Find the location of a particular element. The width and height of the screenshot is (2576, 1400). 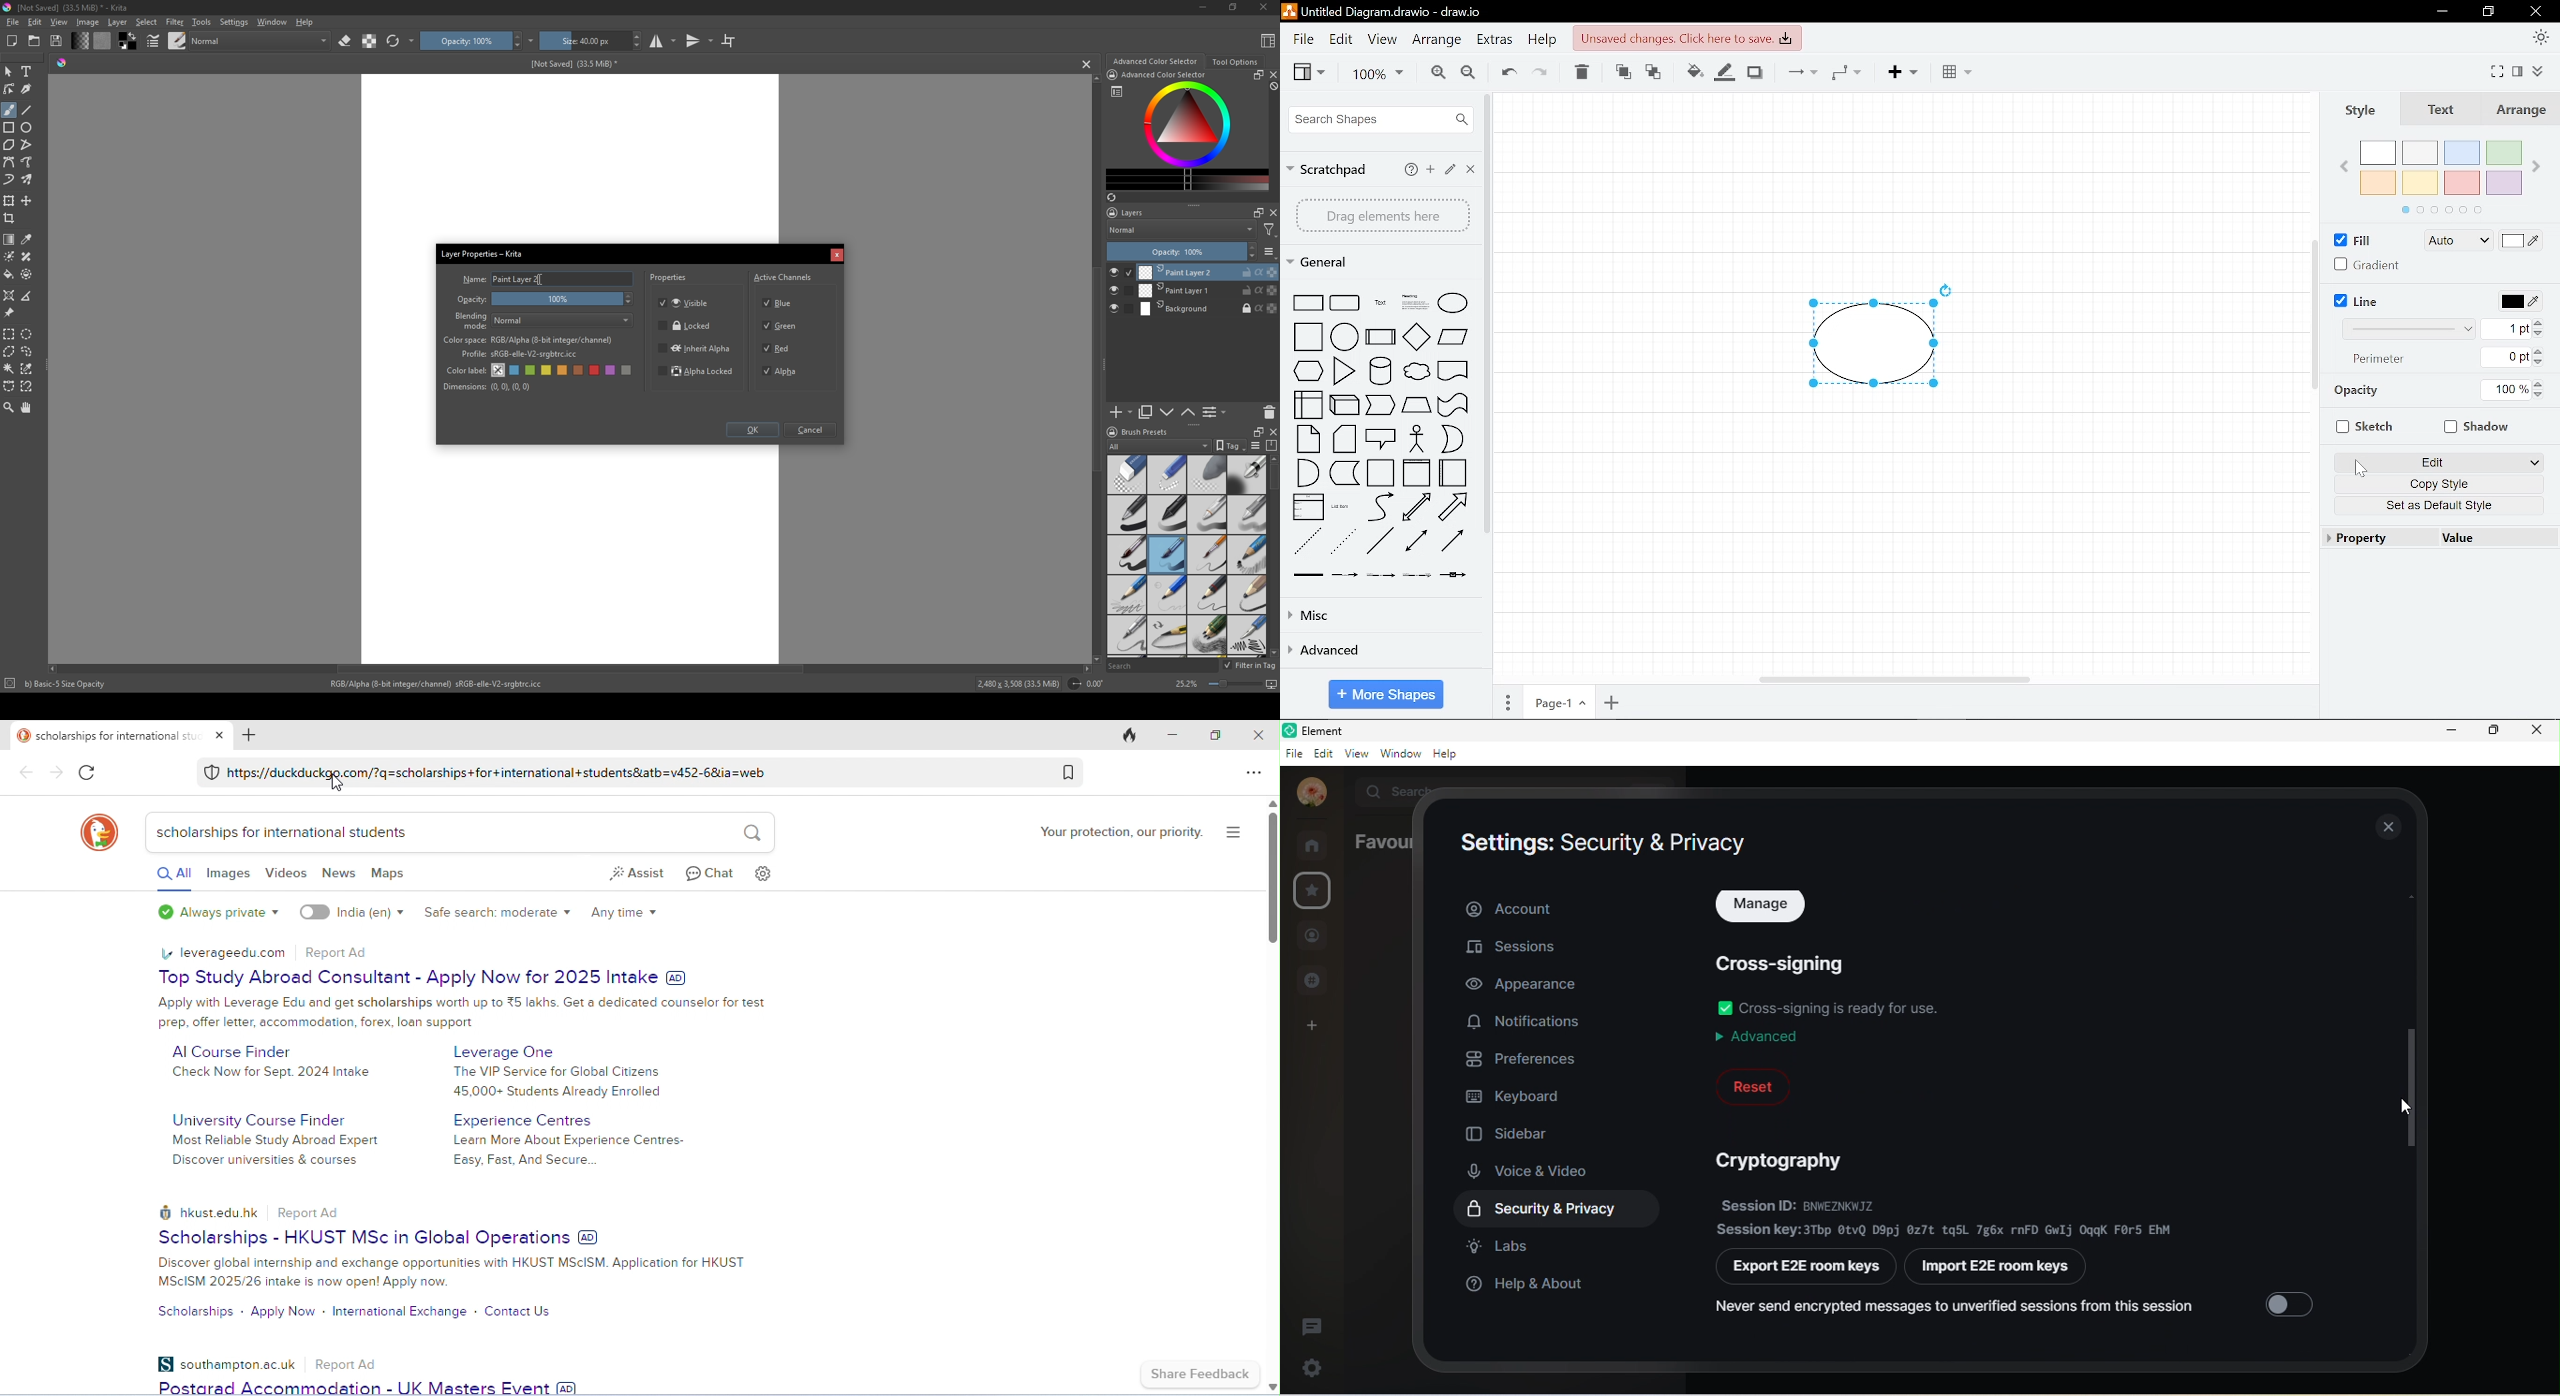

standard eraser is located at coordinates (1126, 474).